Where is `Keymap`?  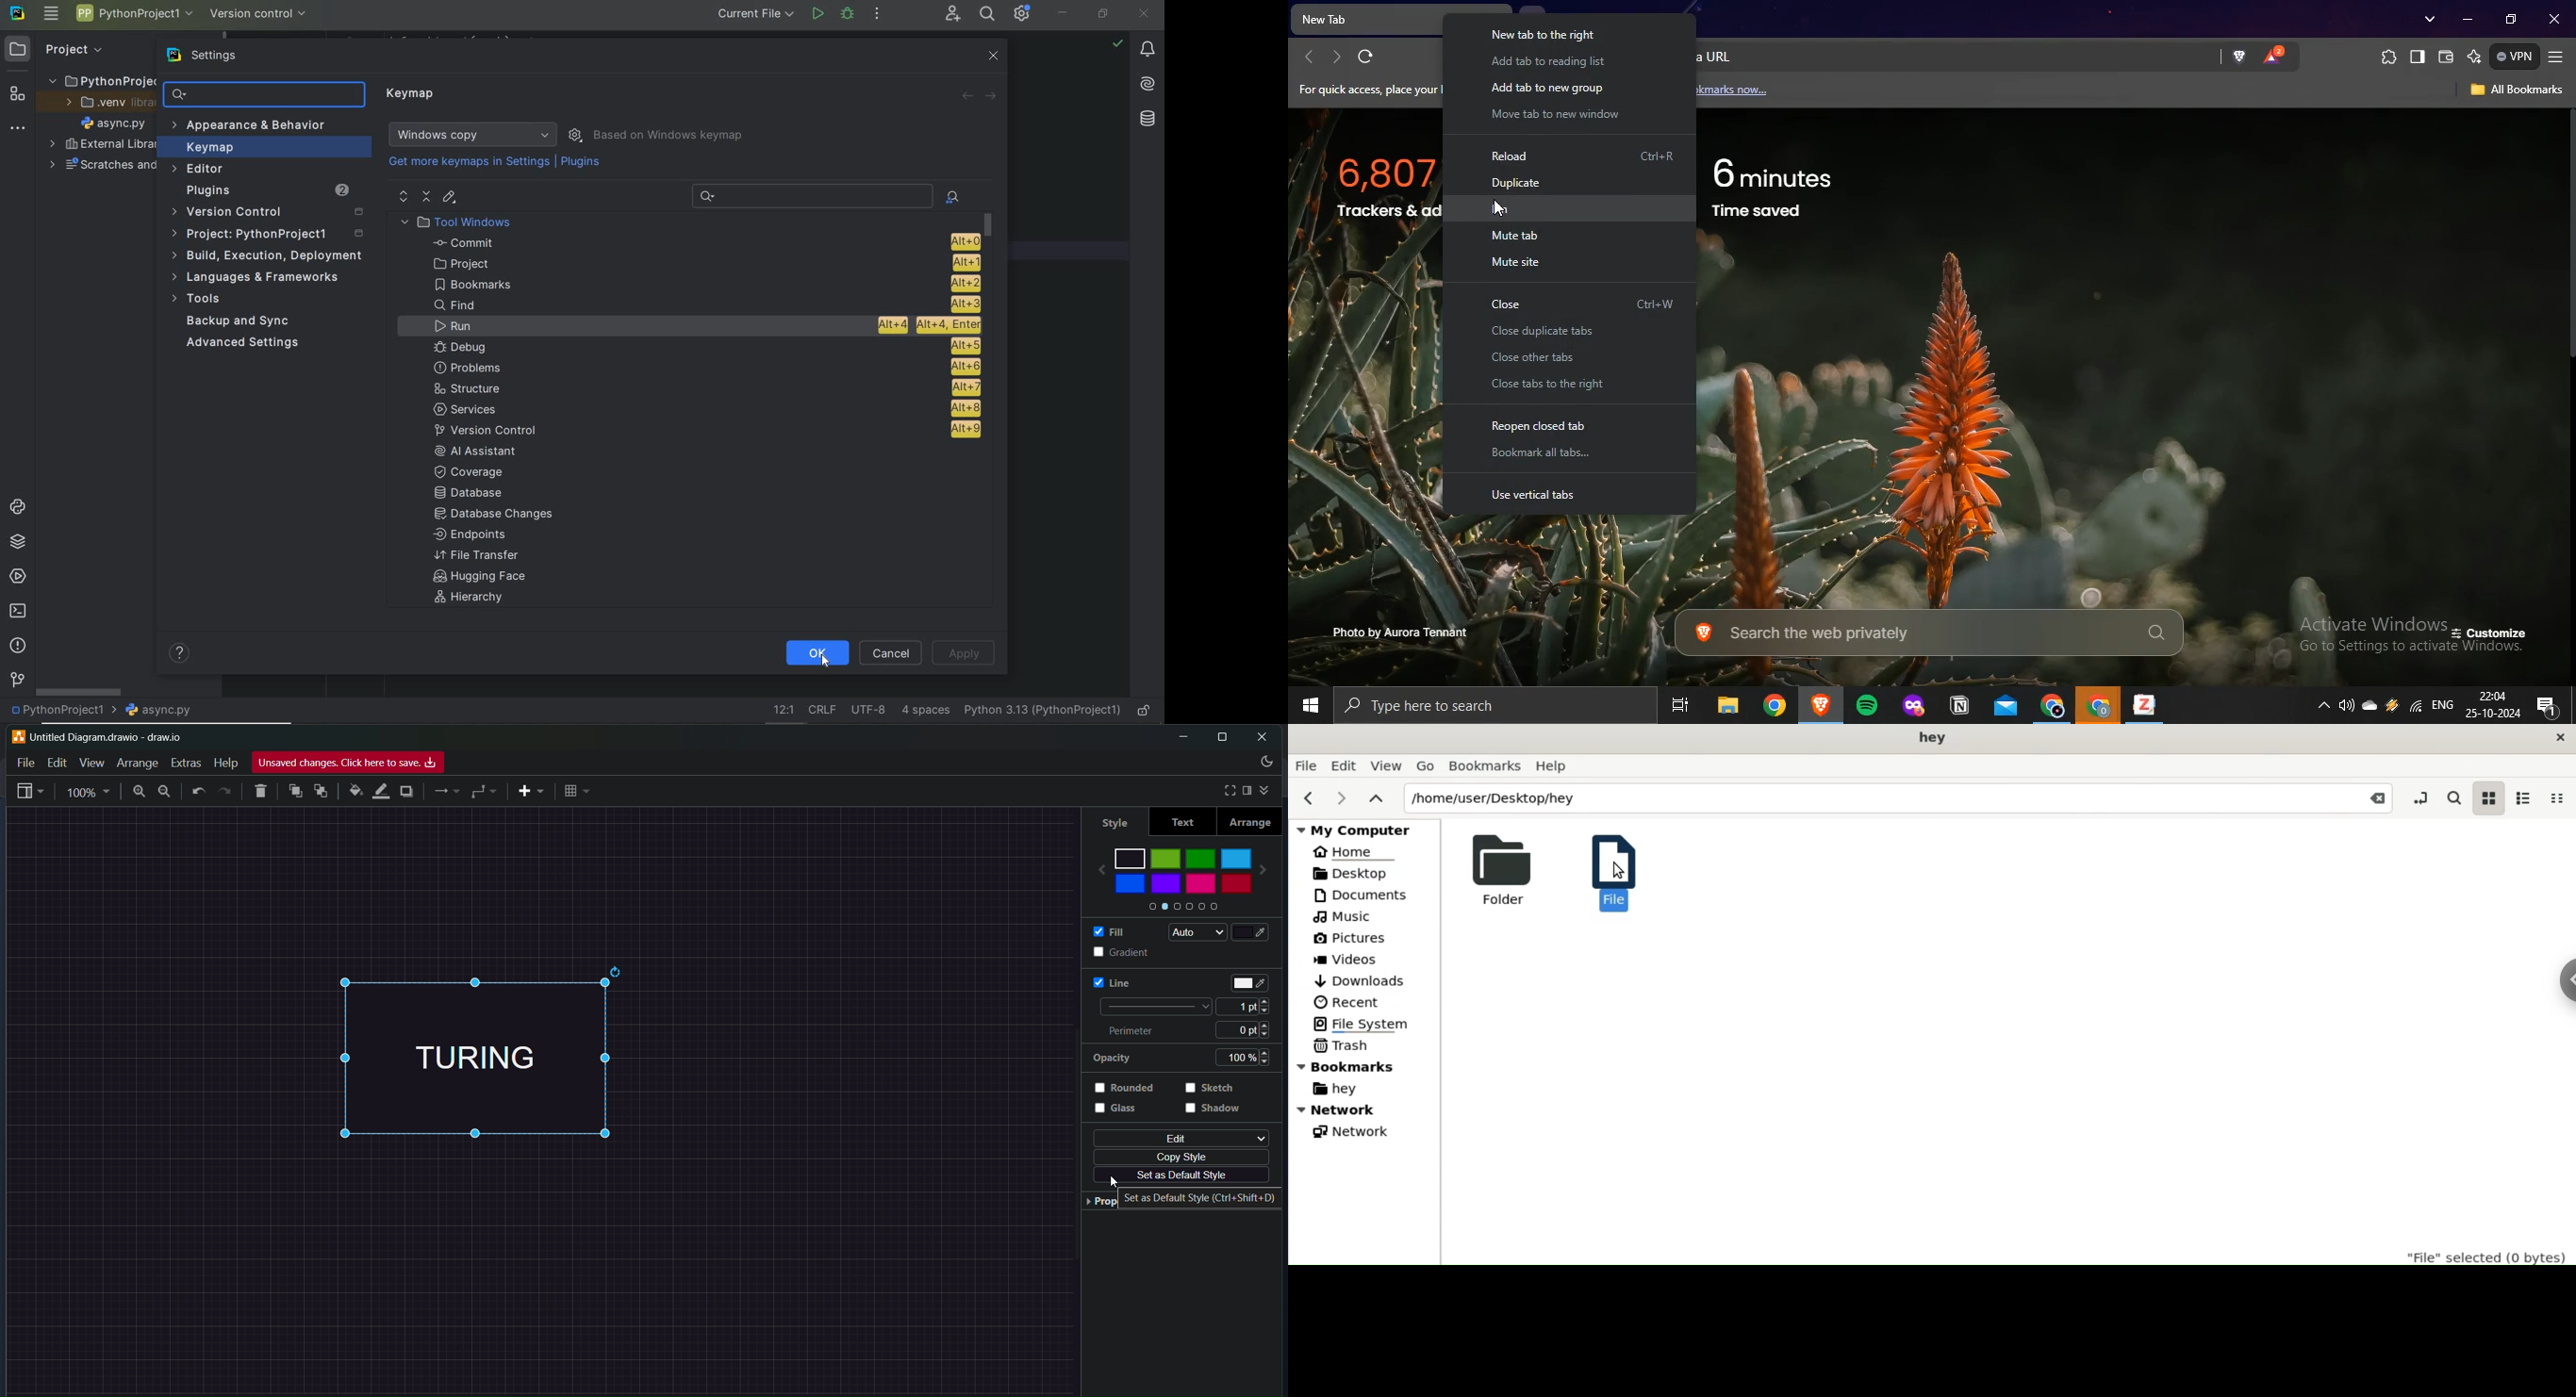
Keymap is located at coordinates (264, 147).